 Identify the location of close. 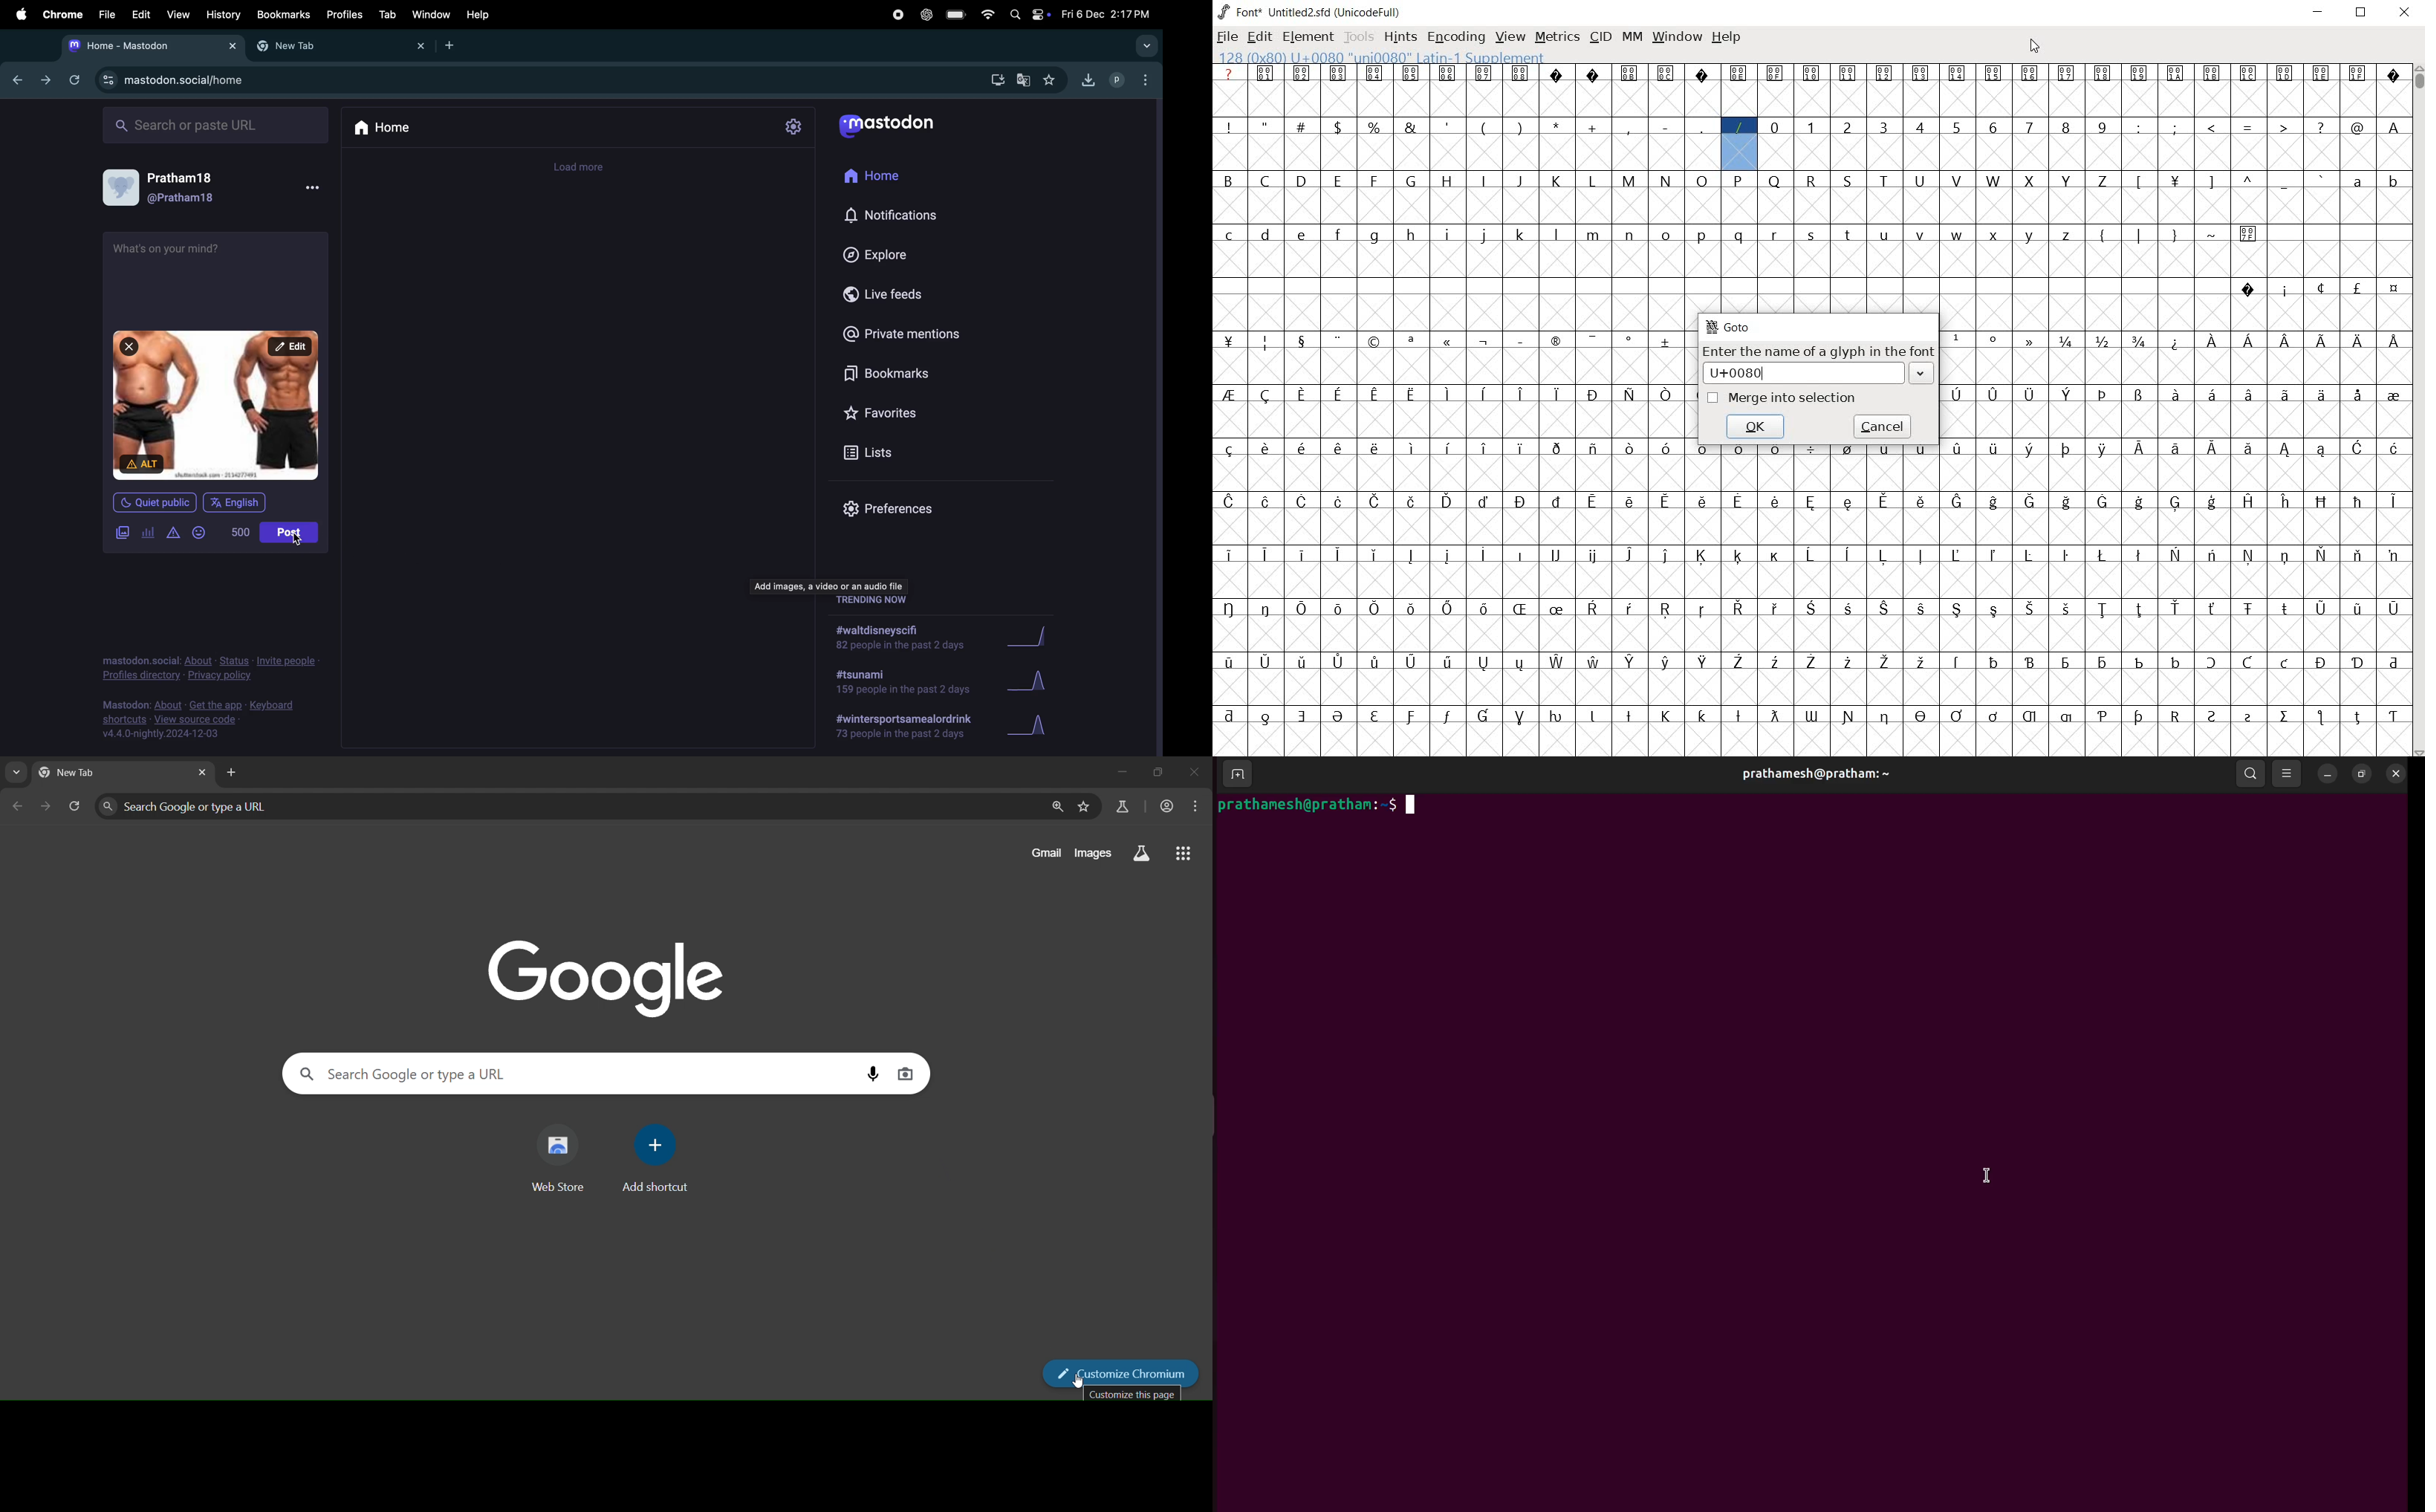
(2396, 771).